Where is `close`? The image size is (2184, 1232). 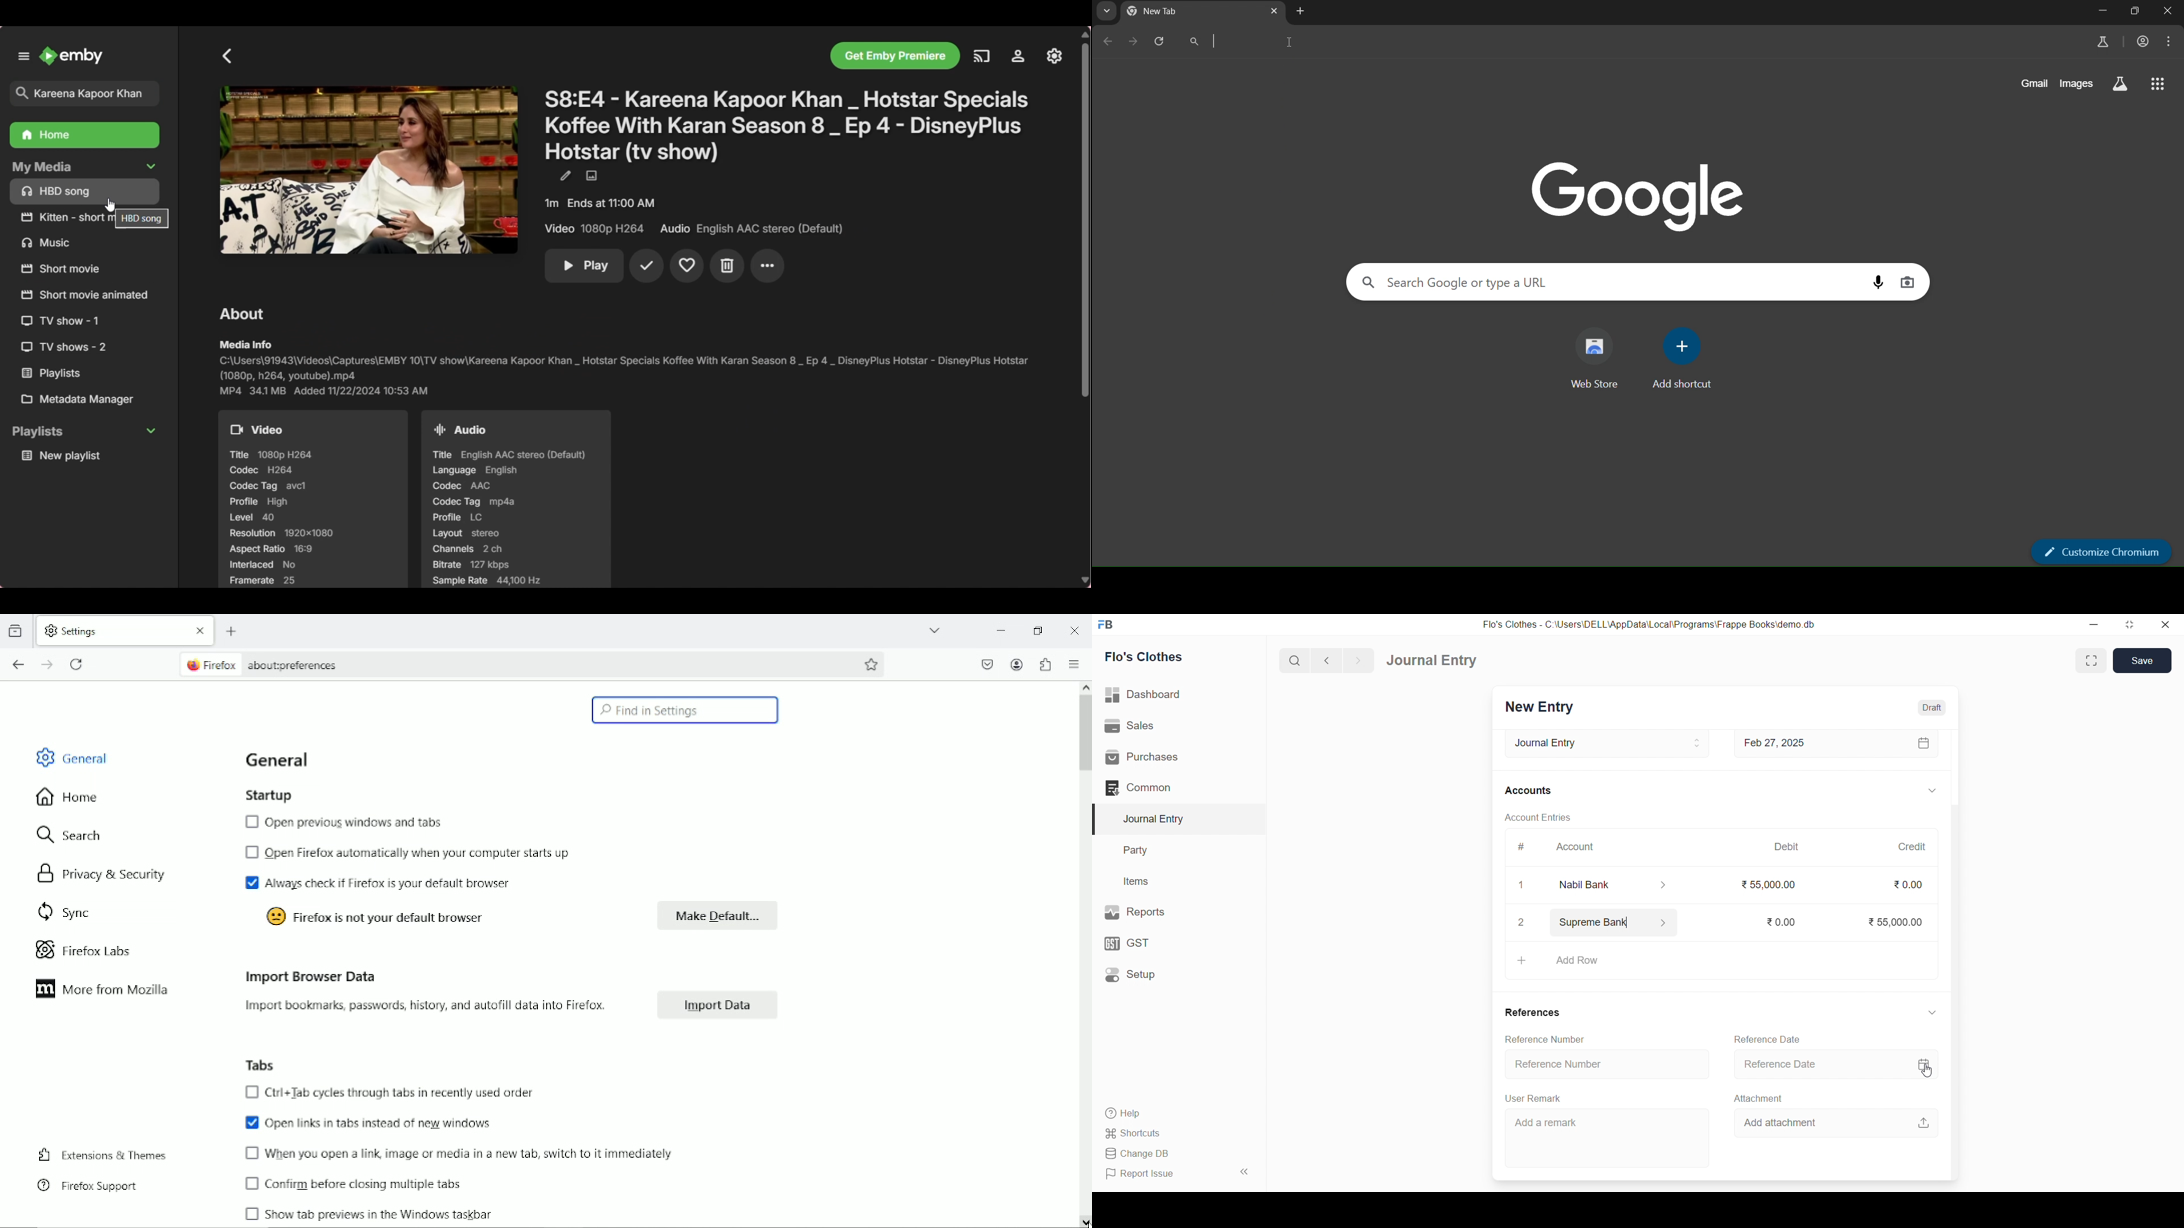 close is located at coordinates (2166, 624).